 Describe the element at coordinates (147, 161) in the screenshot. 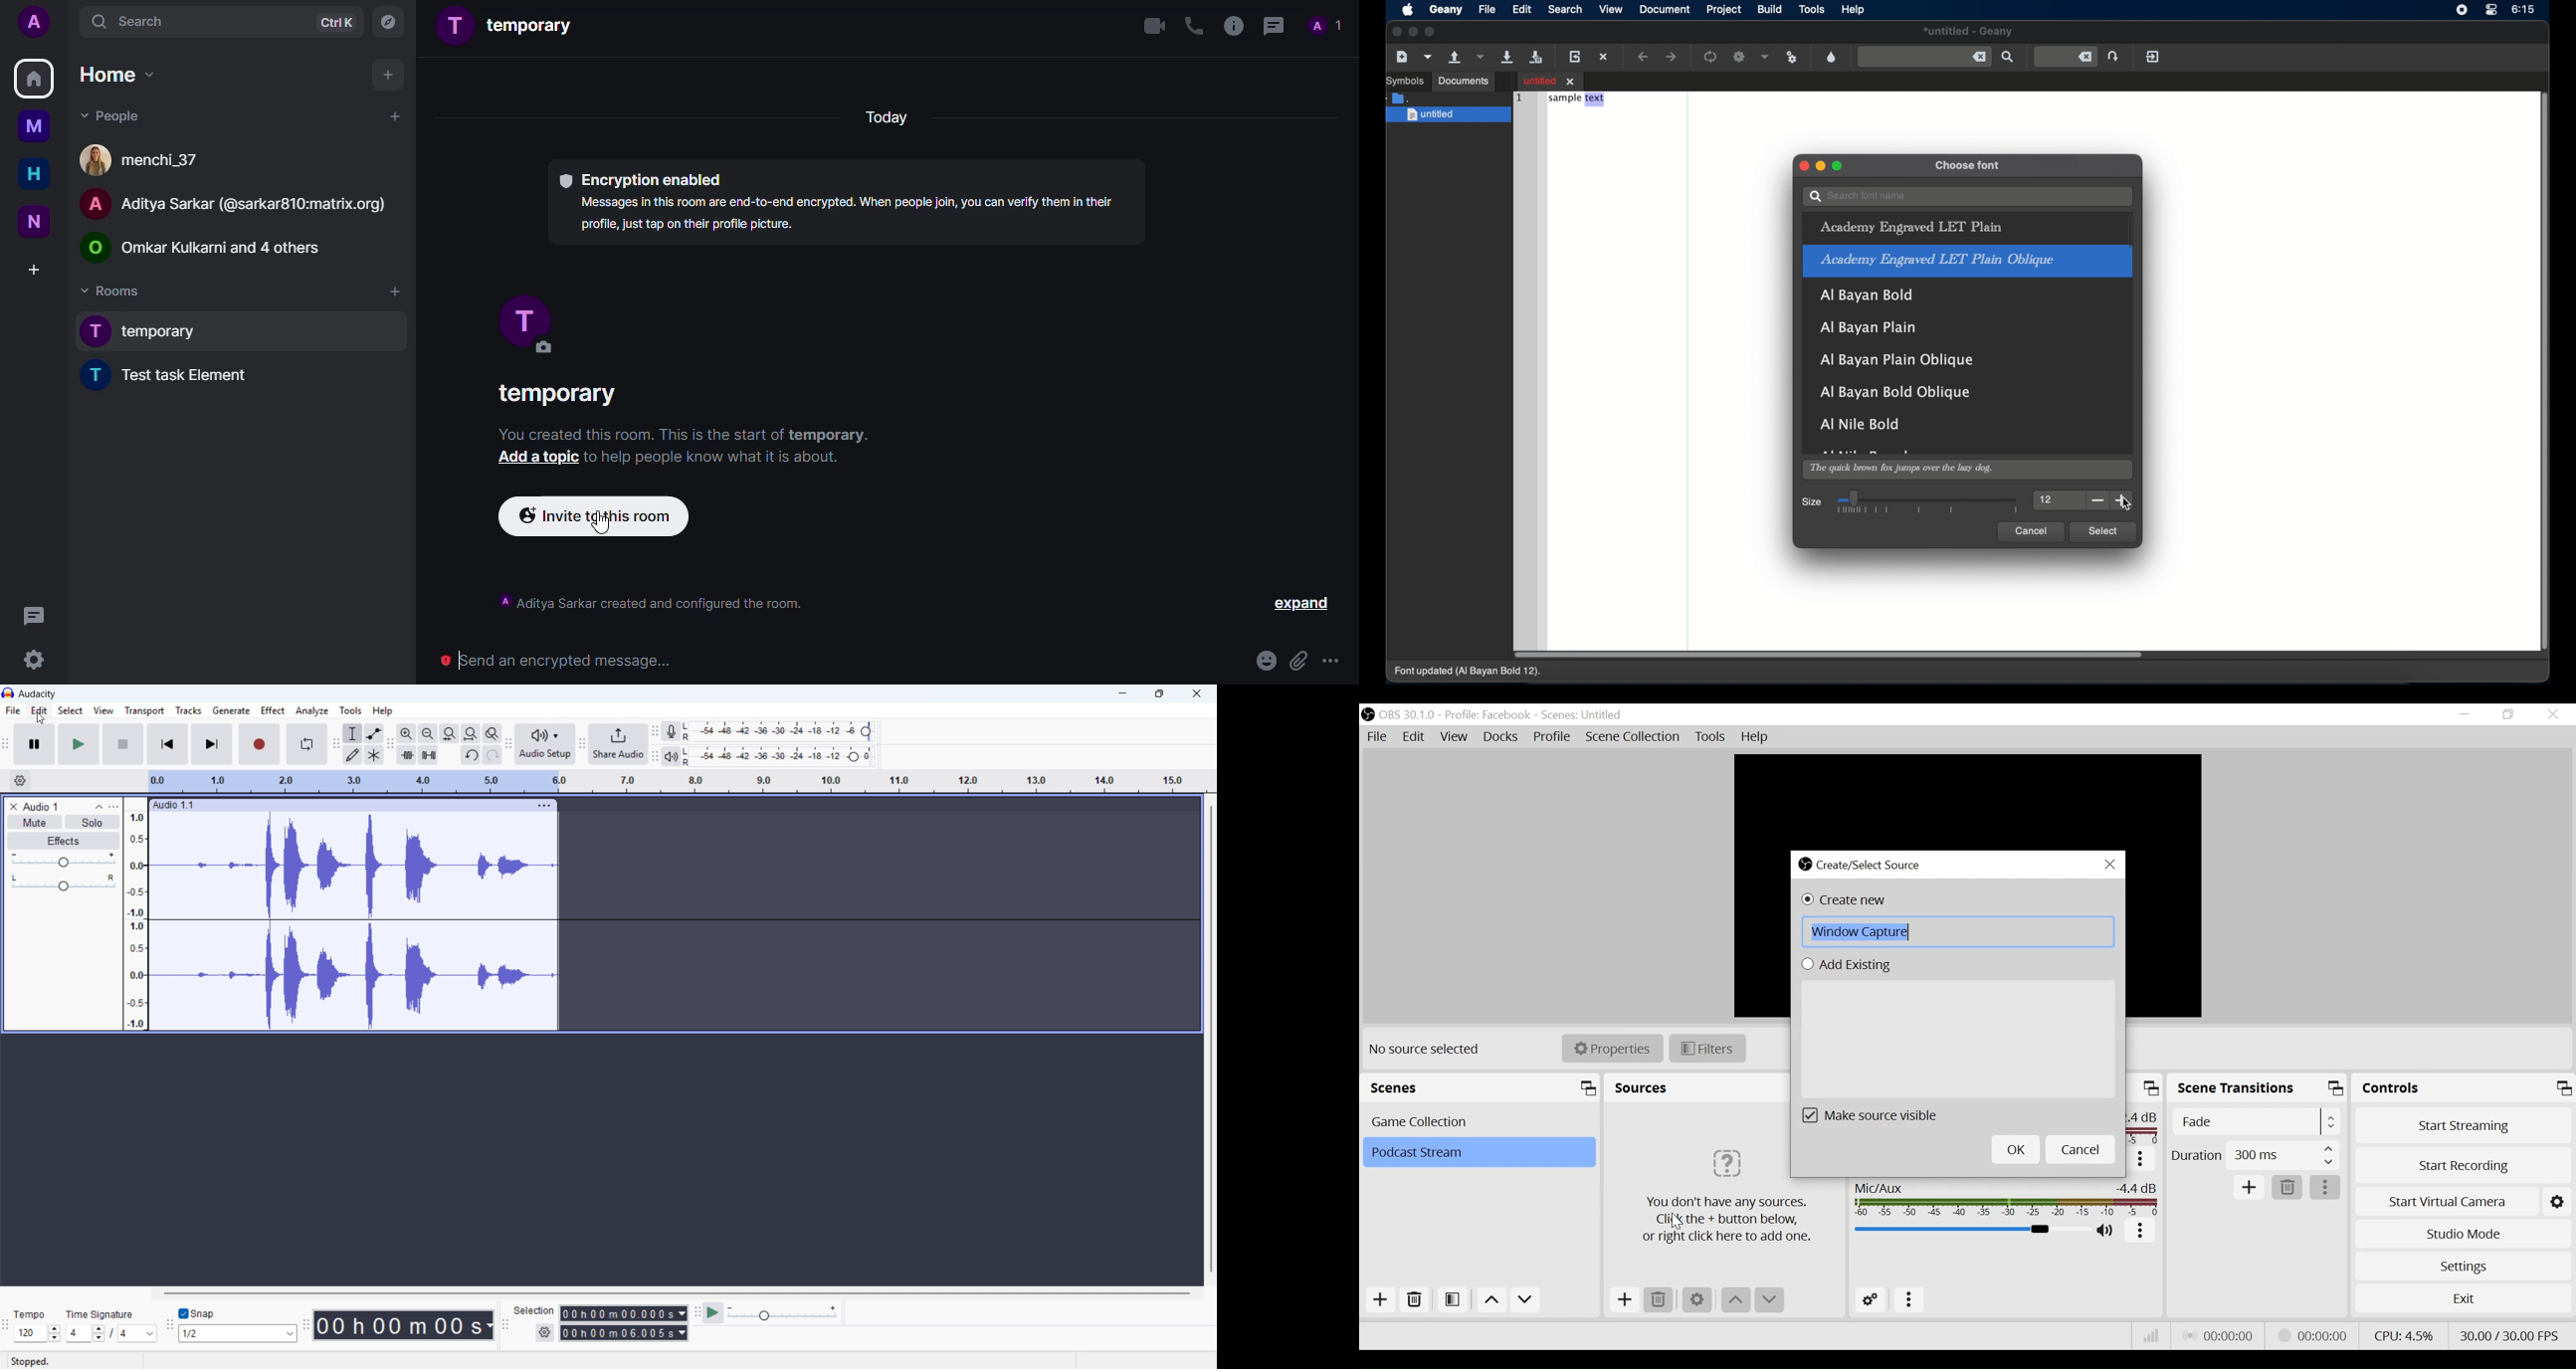

I see `(6) menchi_37` at that location.